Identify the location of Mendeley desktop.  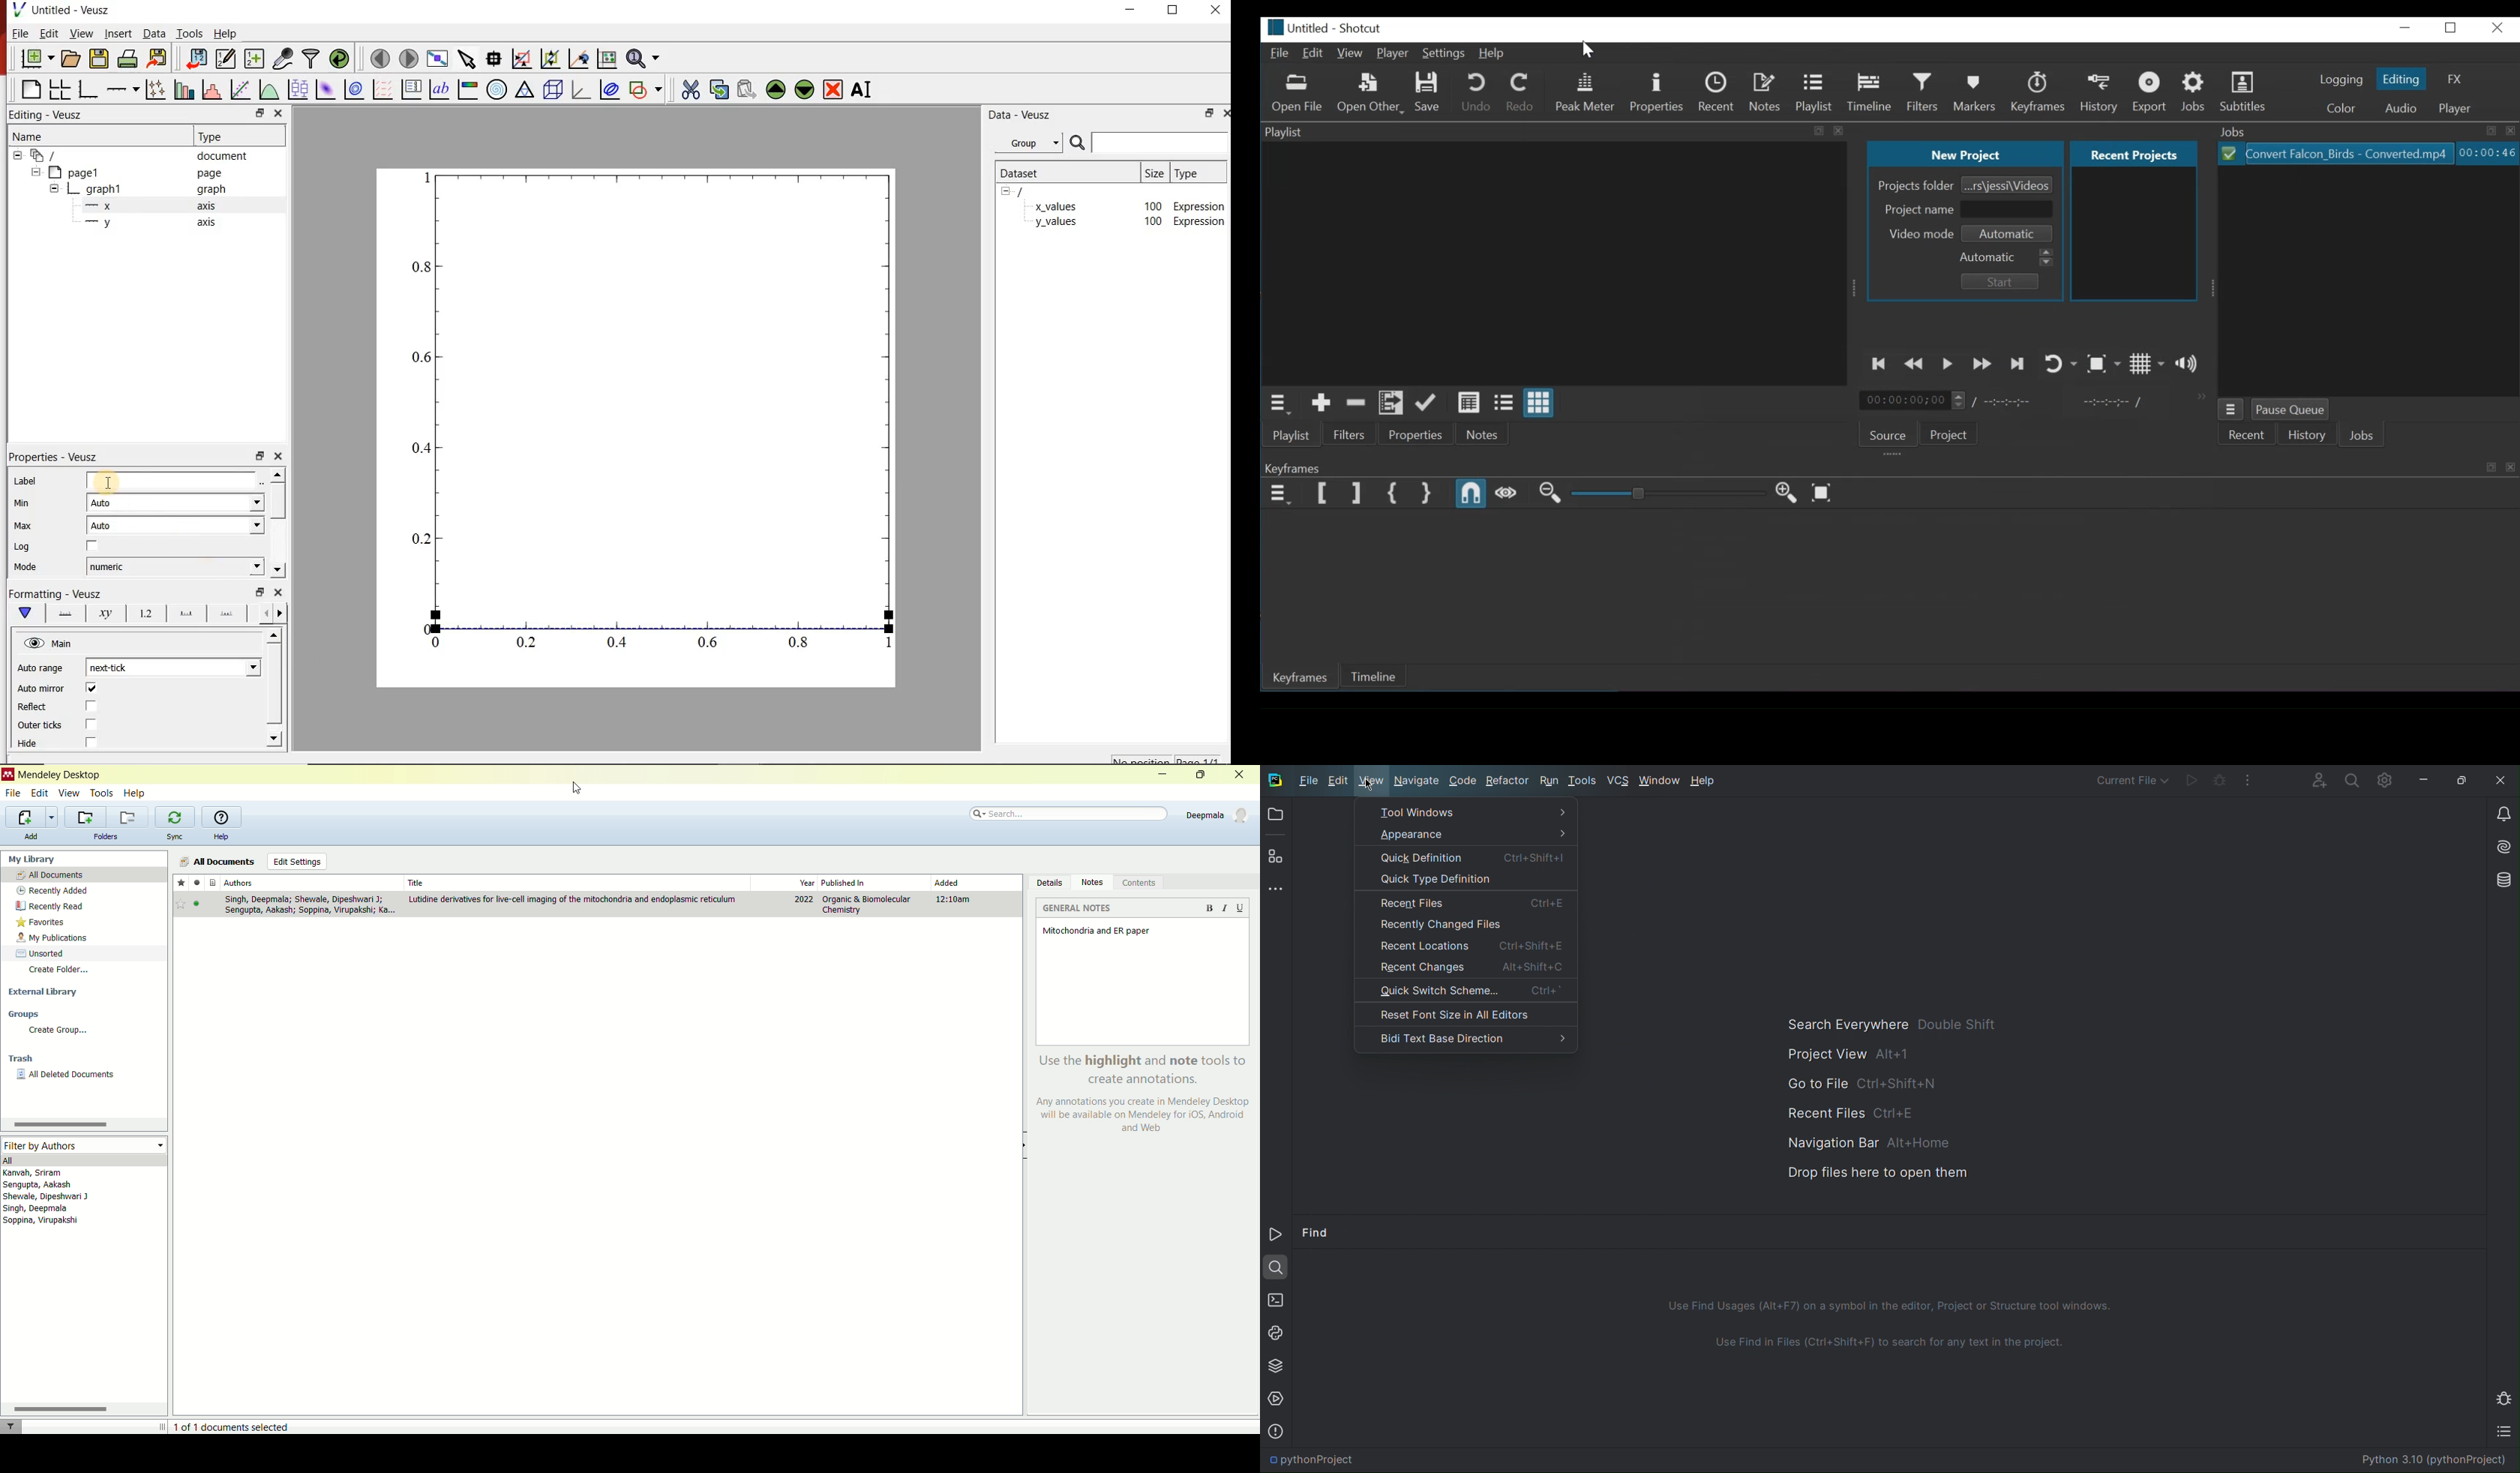
(61, 776).